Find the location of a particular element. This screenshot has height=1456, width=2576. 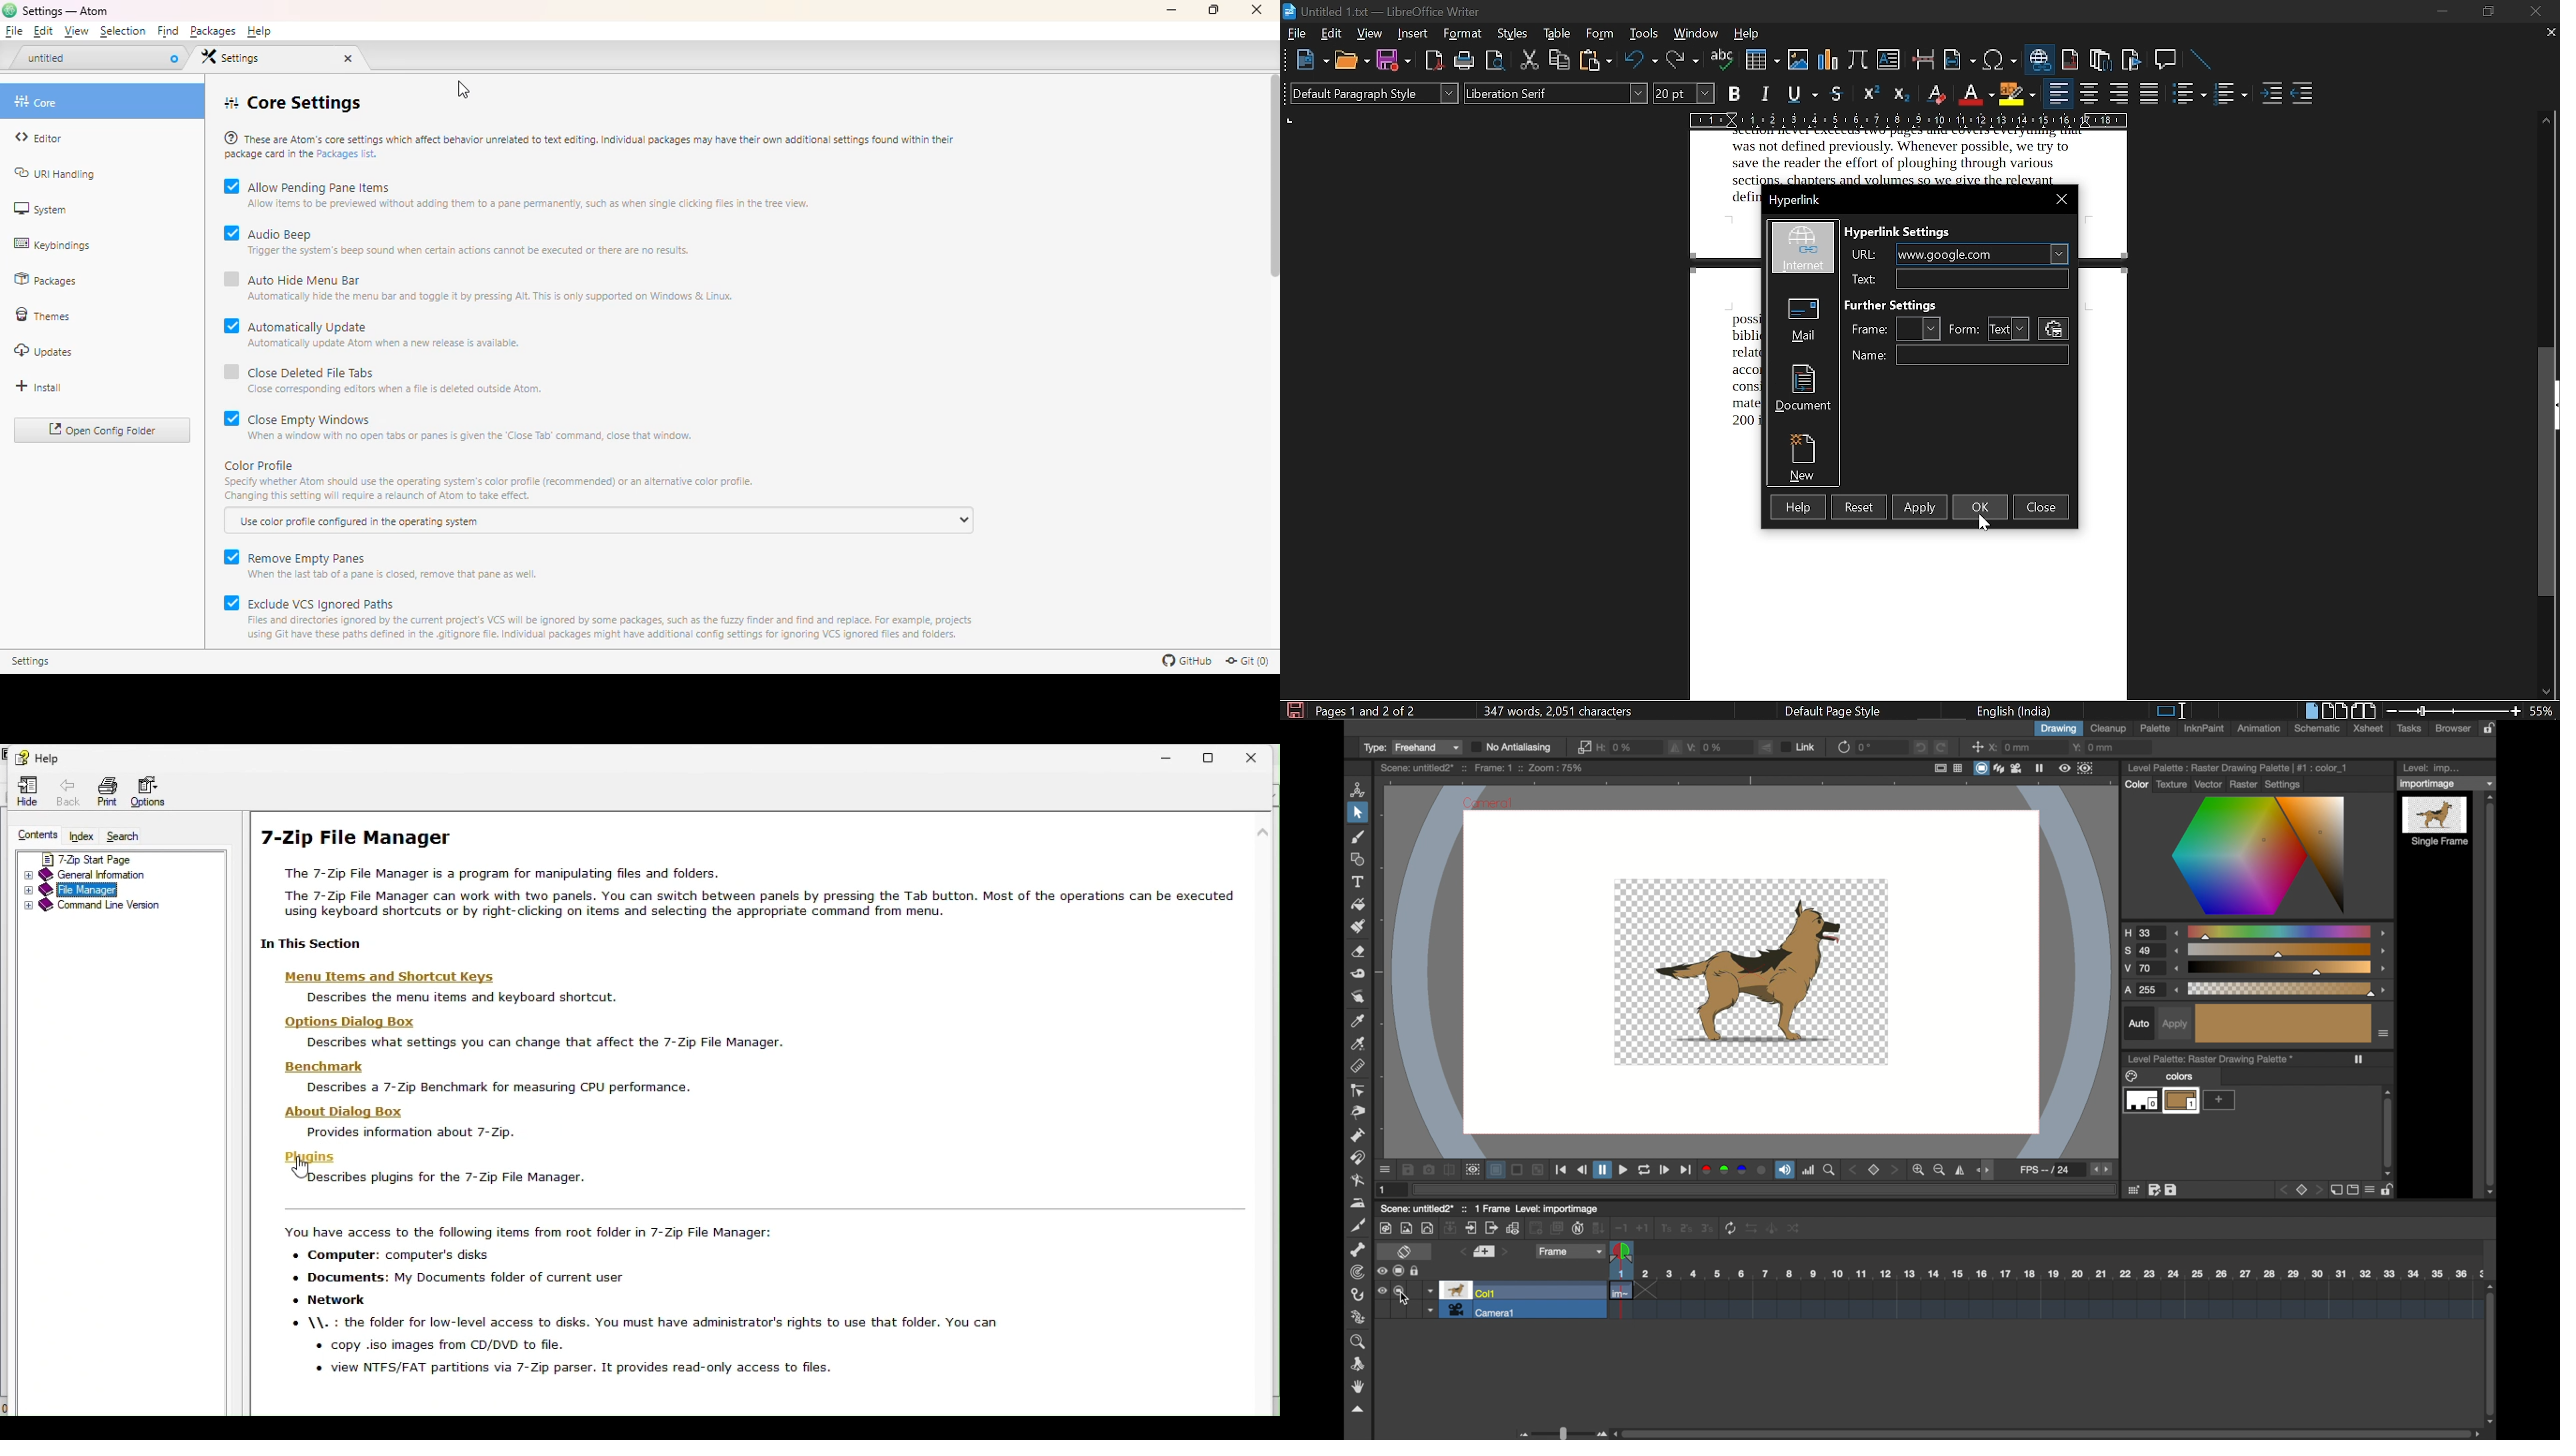

“Describes plugins for the 7-Zip File Manager. is located at coordinates (443, 1178).